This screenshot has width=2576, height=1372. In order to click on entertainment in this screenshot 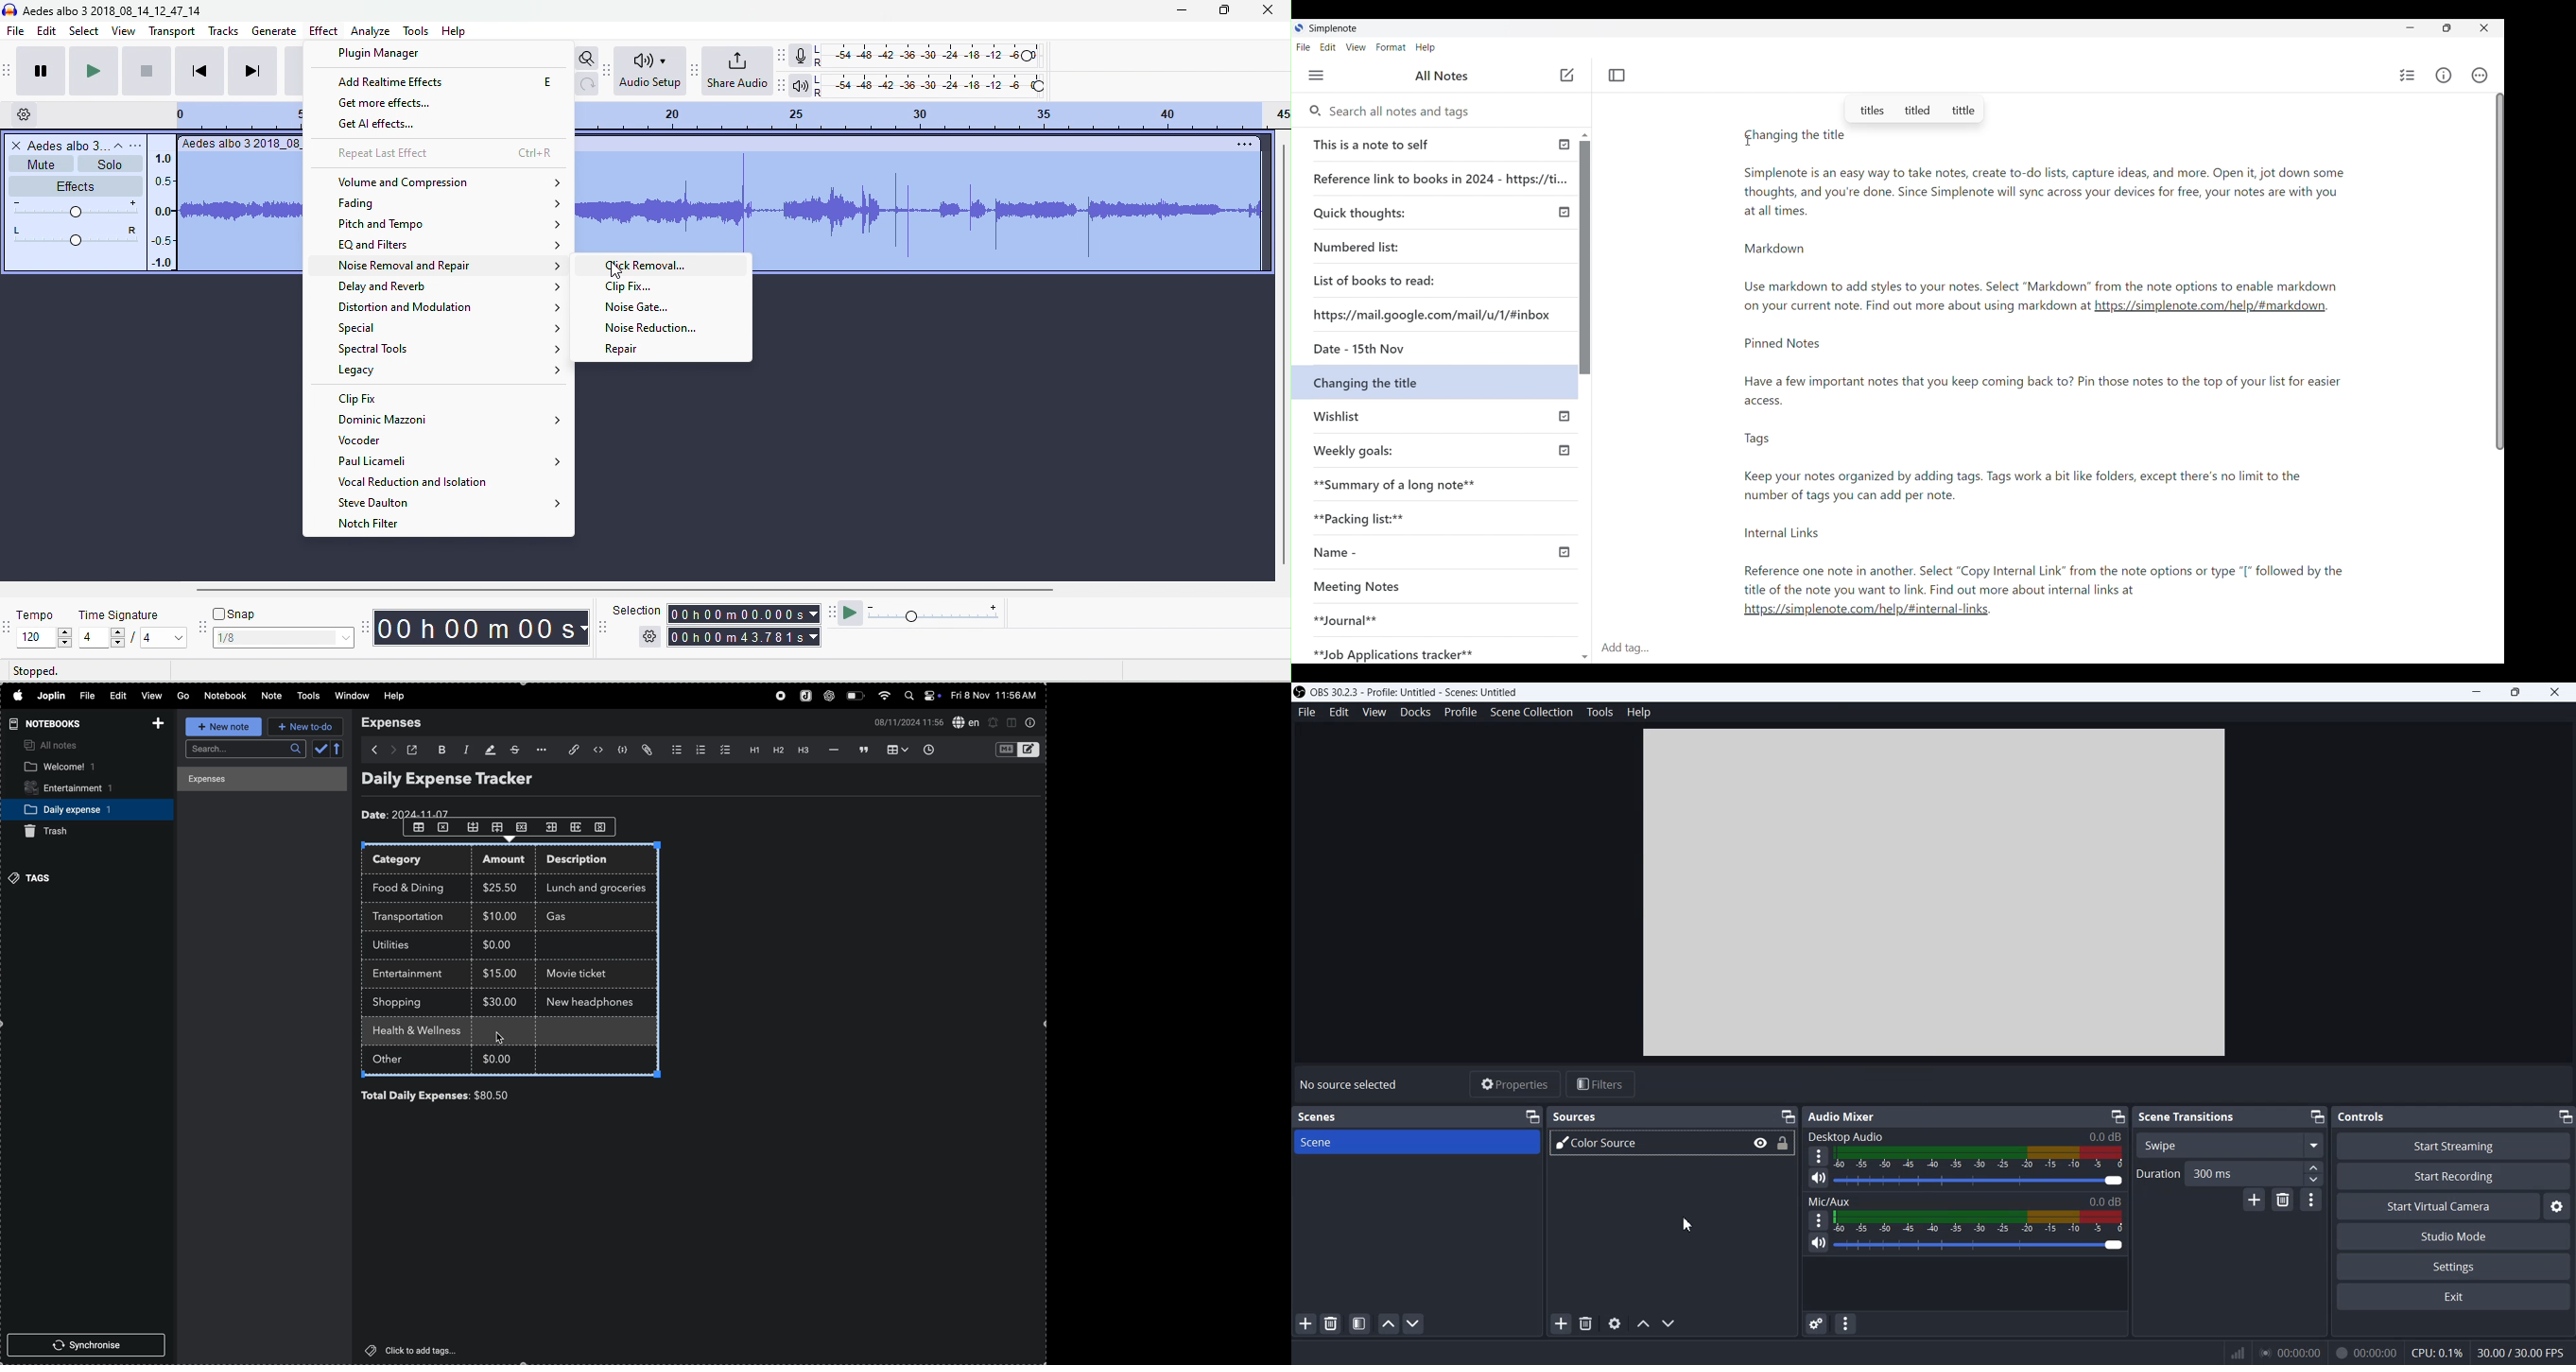, I will do `click(77, 789)`.